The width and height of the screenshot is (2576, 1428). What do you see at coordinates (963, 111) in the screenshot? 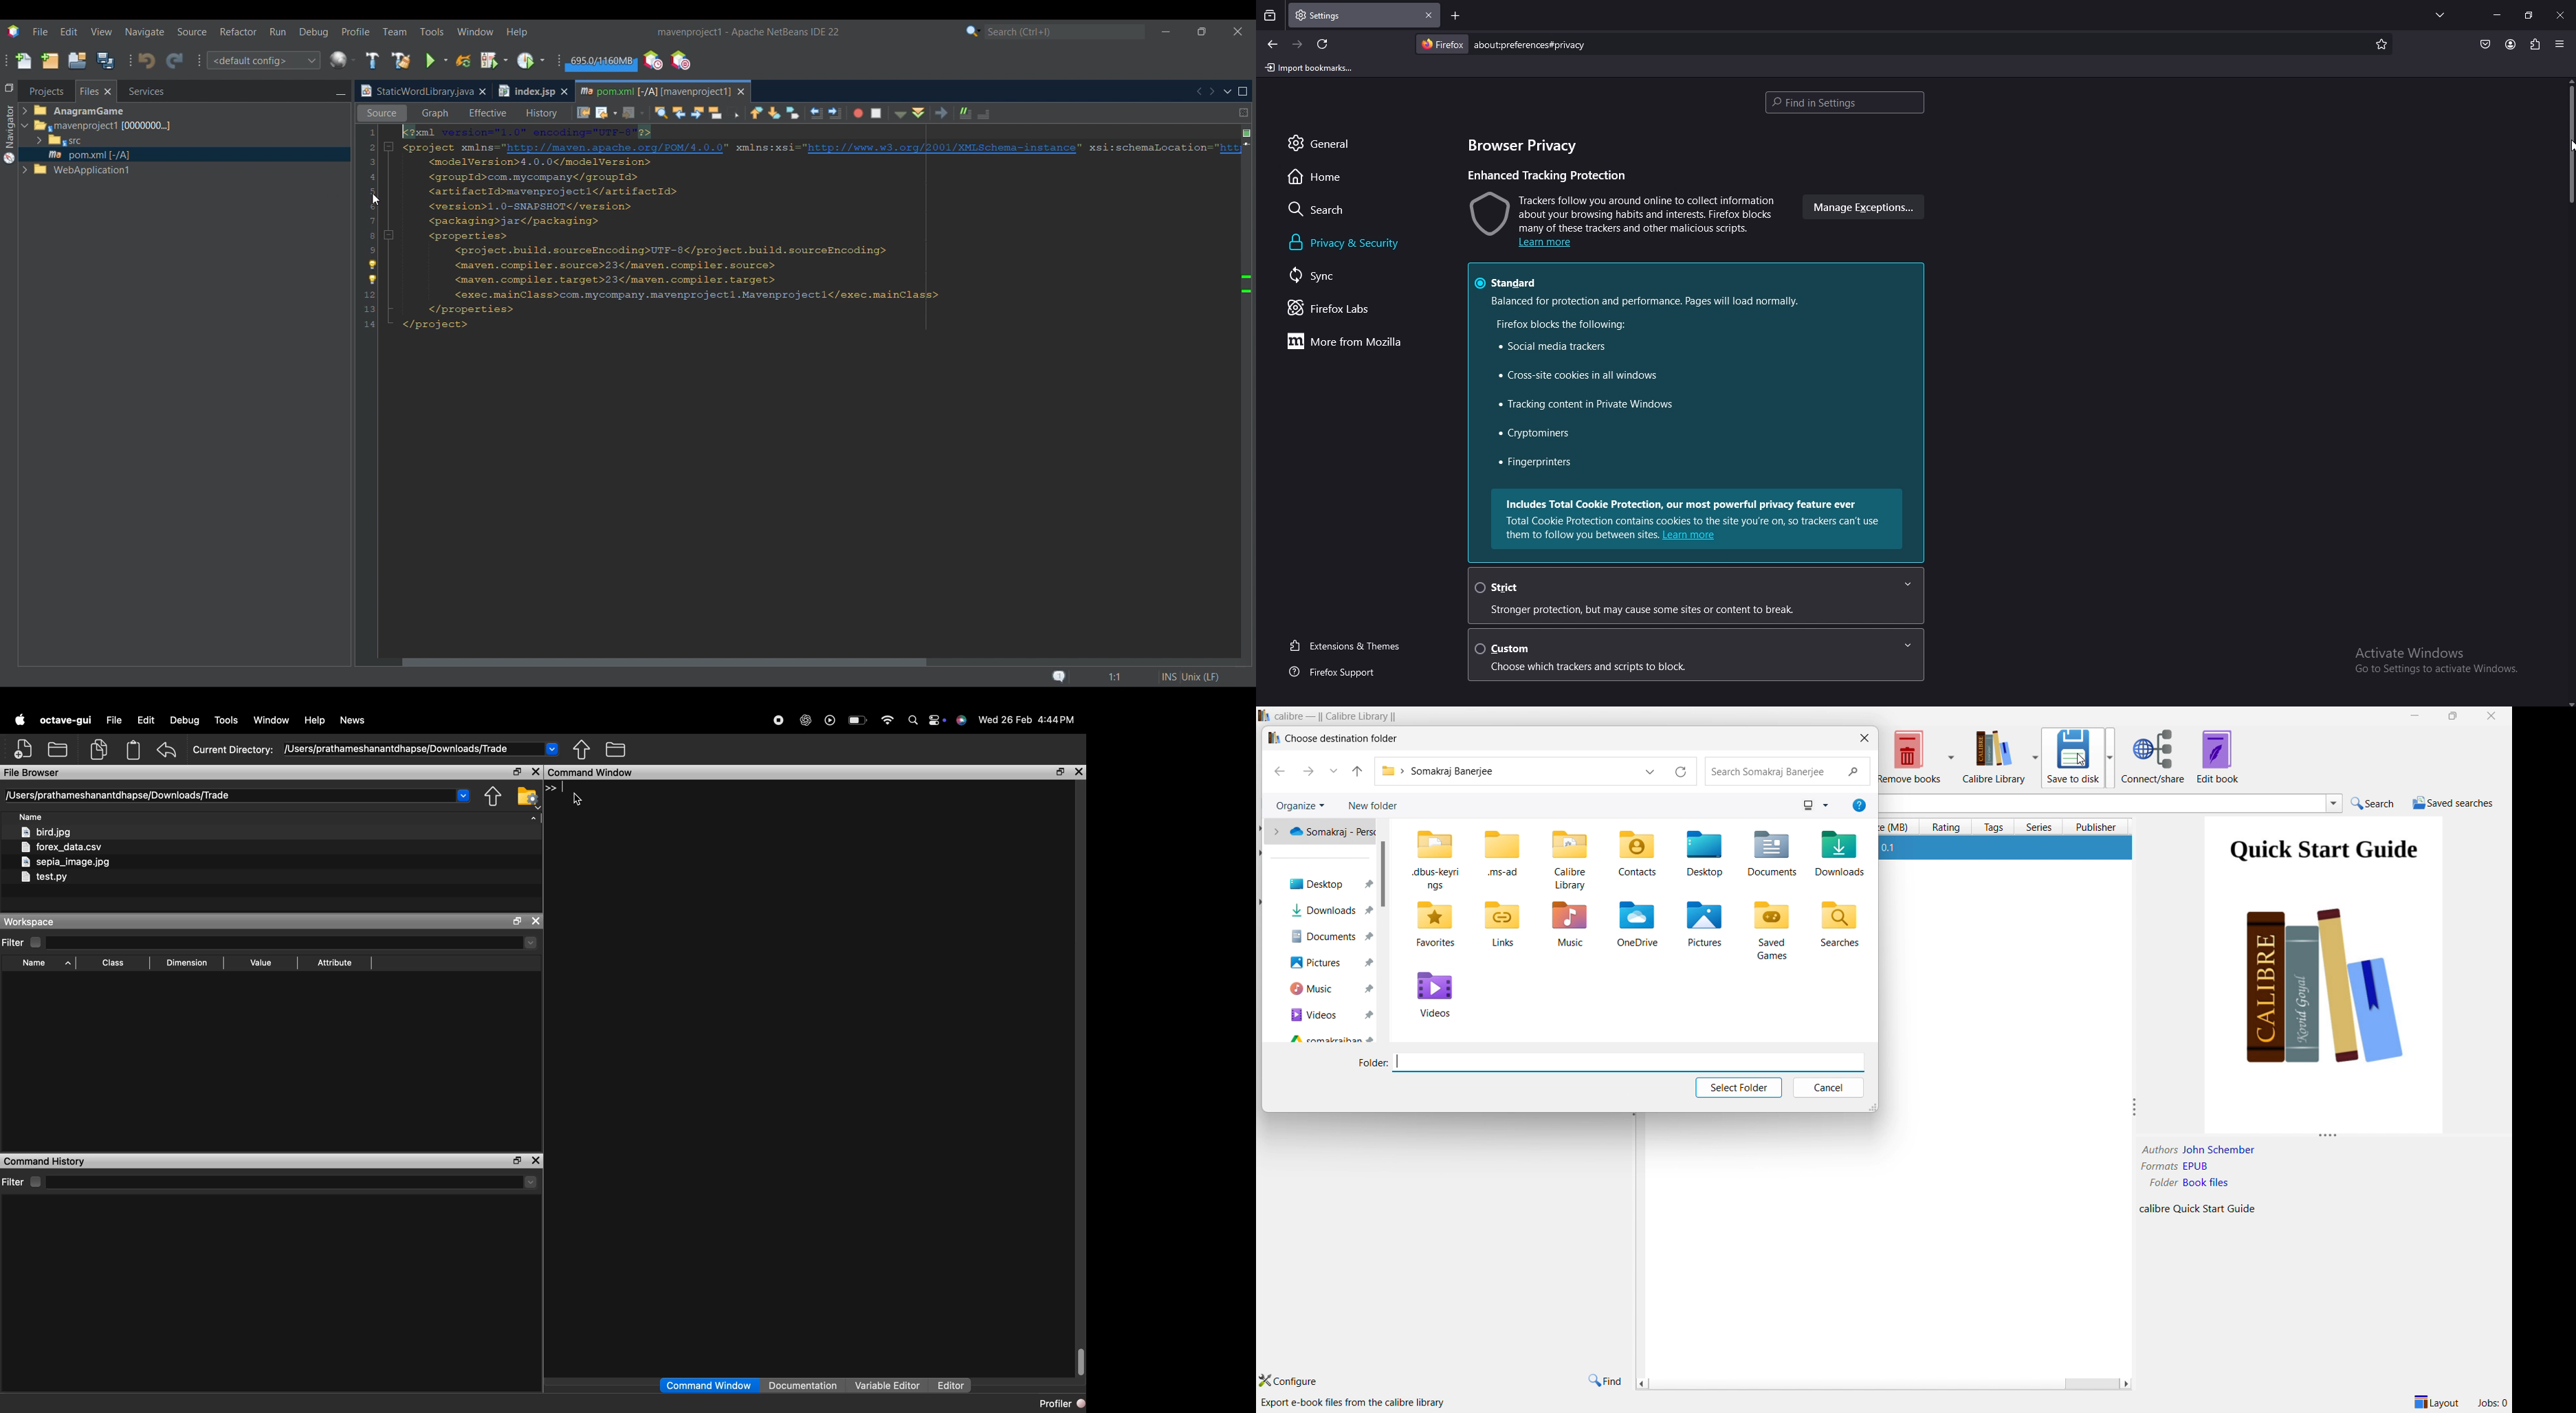
I see `Comment` at bounding box center [963, 111].